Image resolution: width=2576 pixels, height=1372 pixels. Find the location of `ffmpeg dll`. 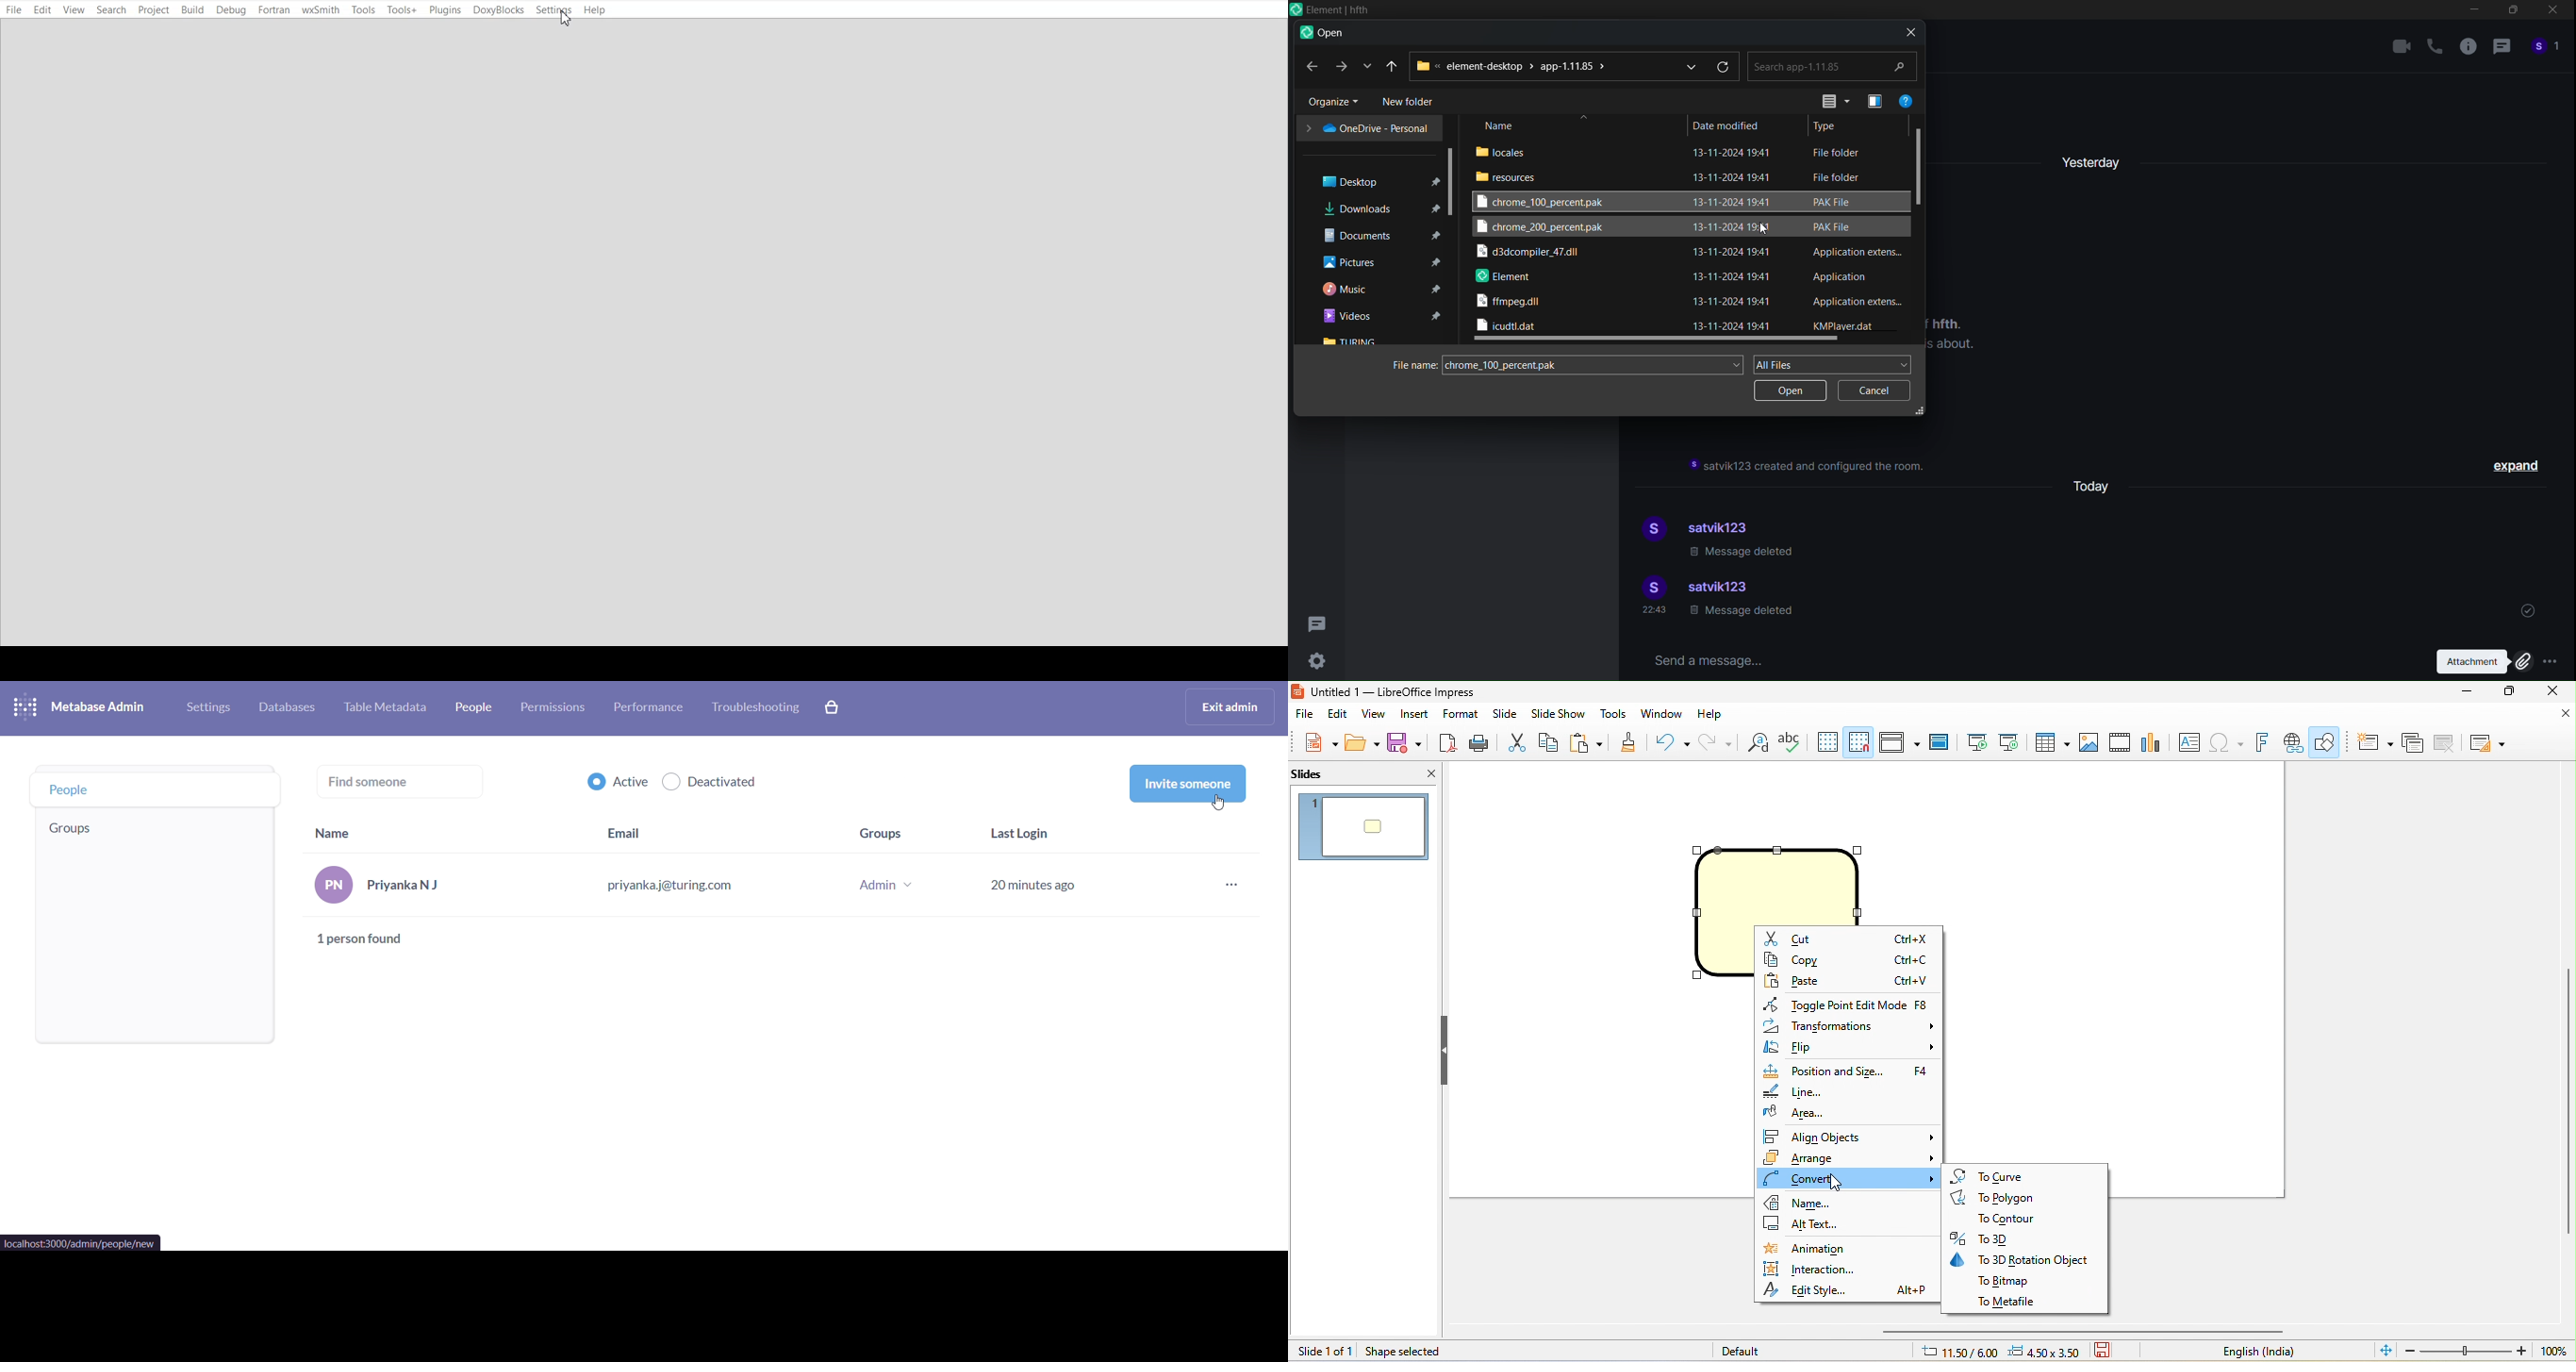

ffmpeg dll is located at coordinates (1511, 304).